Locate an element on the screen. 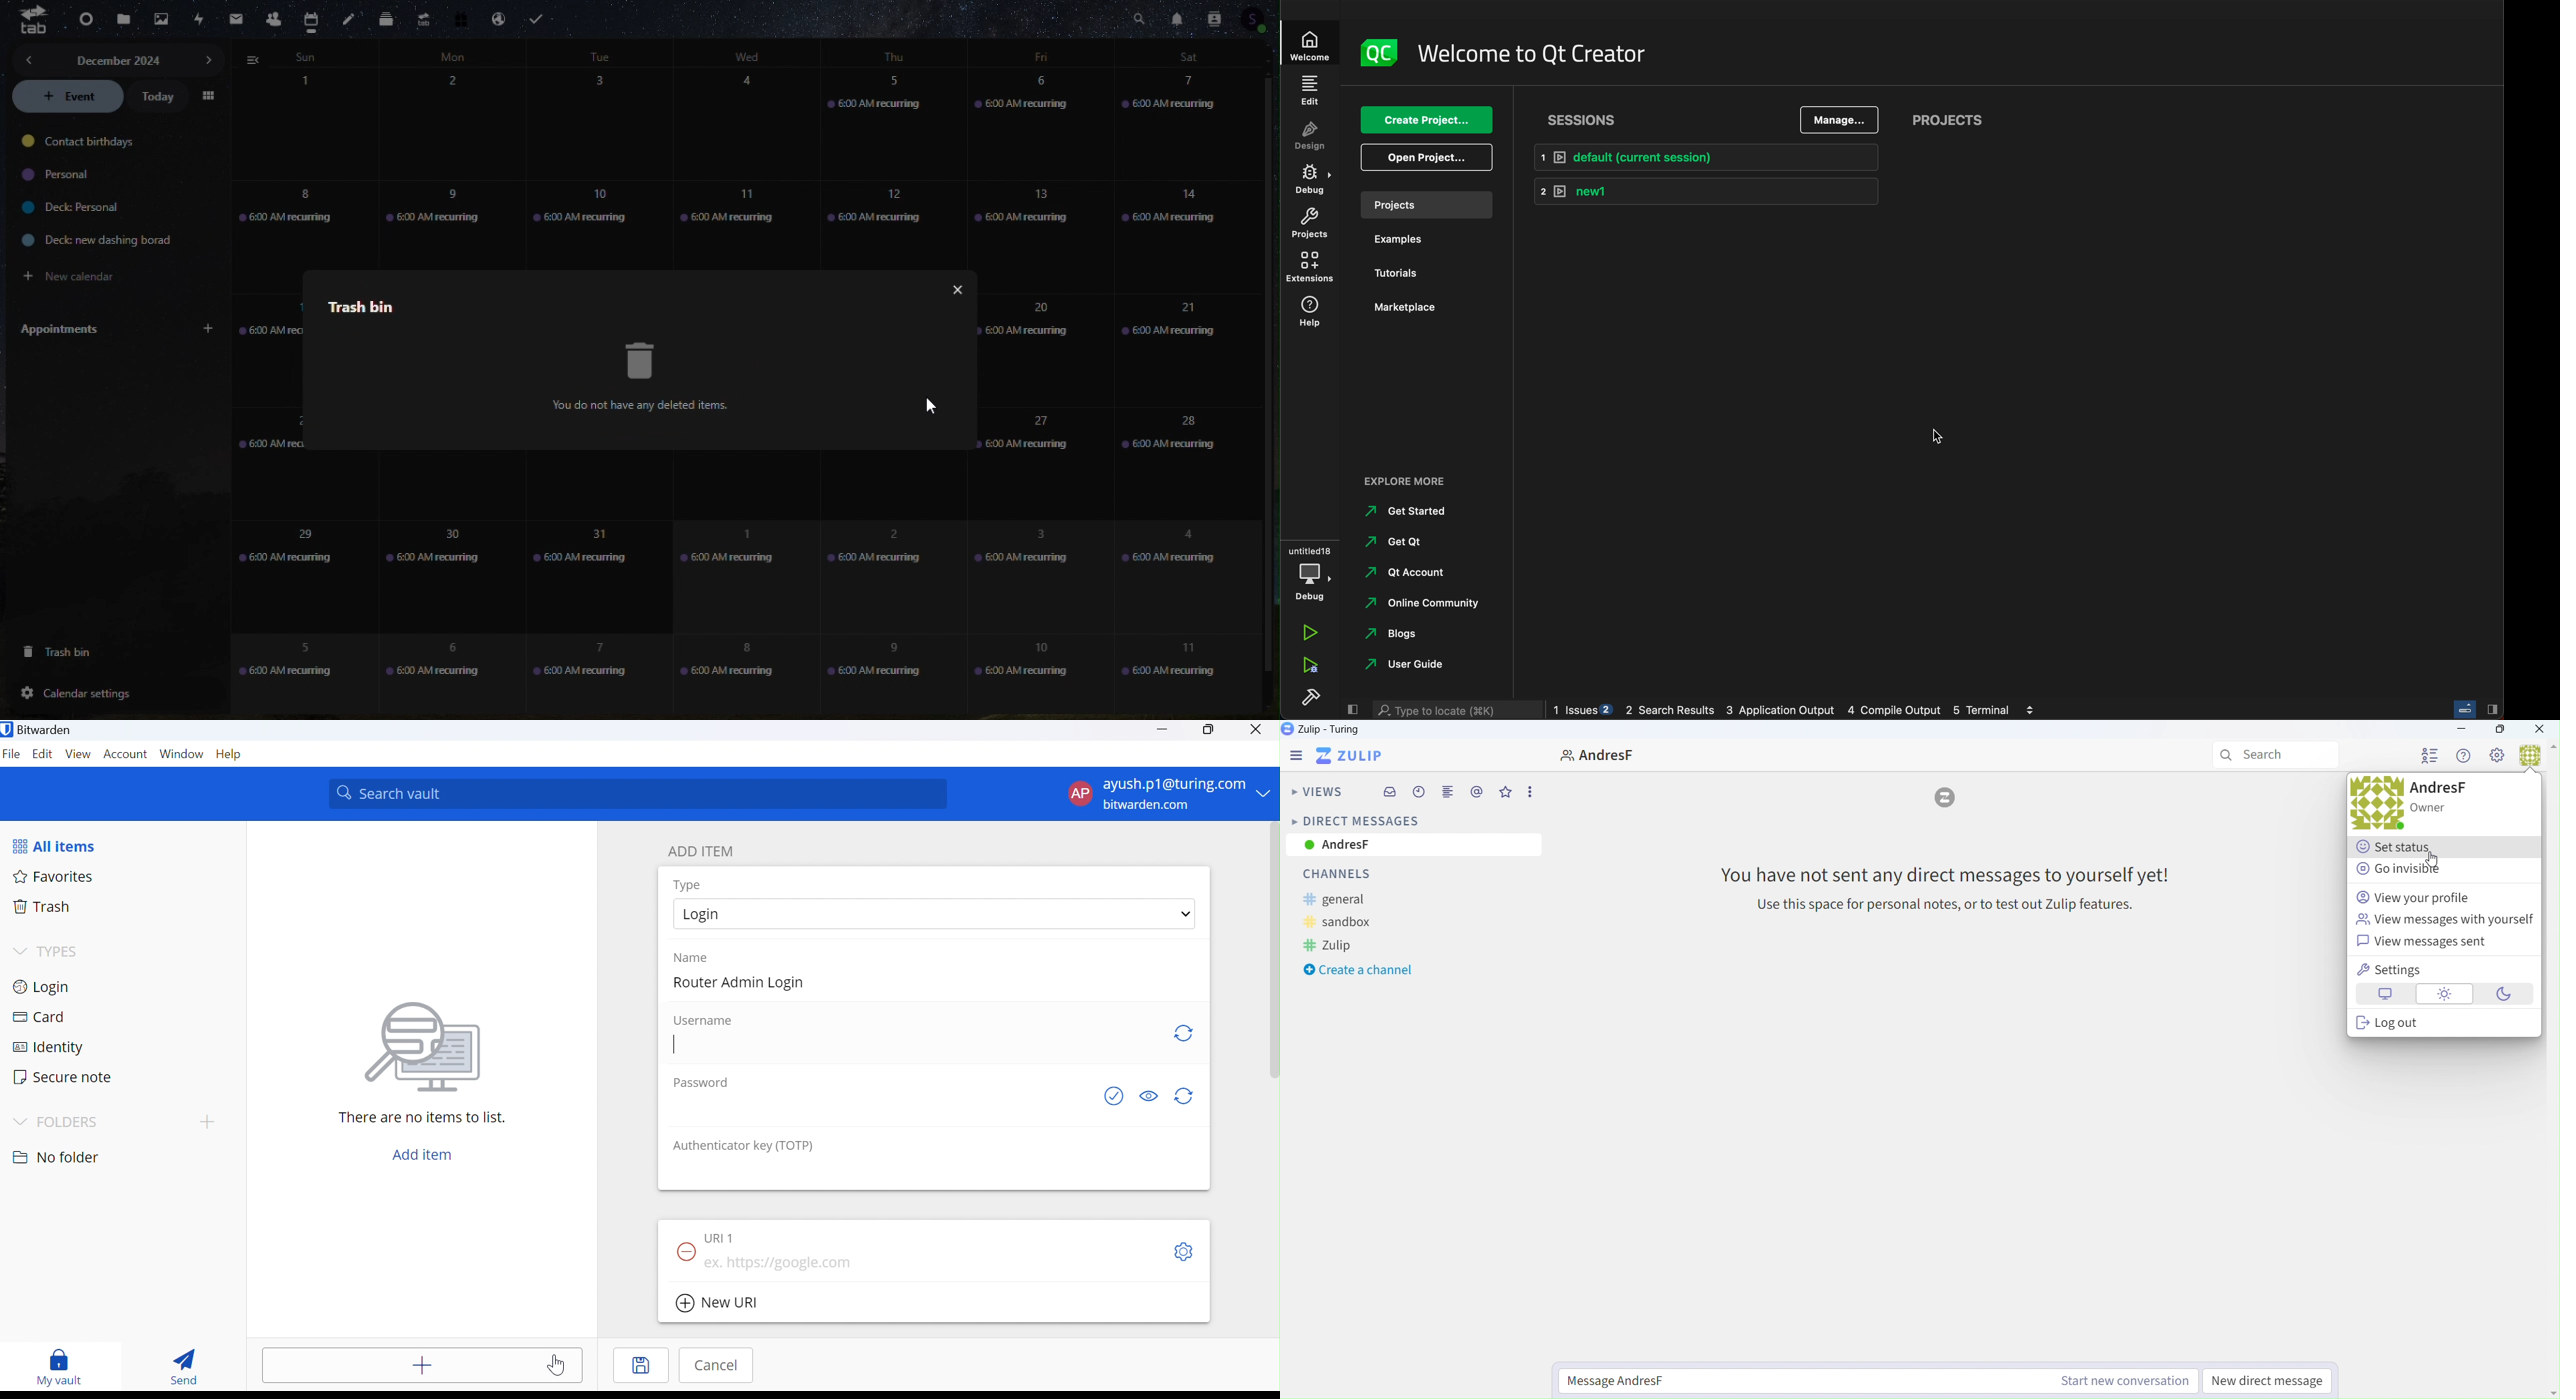 Image resolution: width=2576 pixels, height=1400 pixels. :Log Out is located at coordinates (2448, 1024).